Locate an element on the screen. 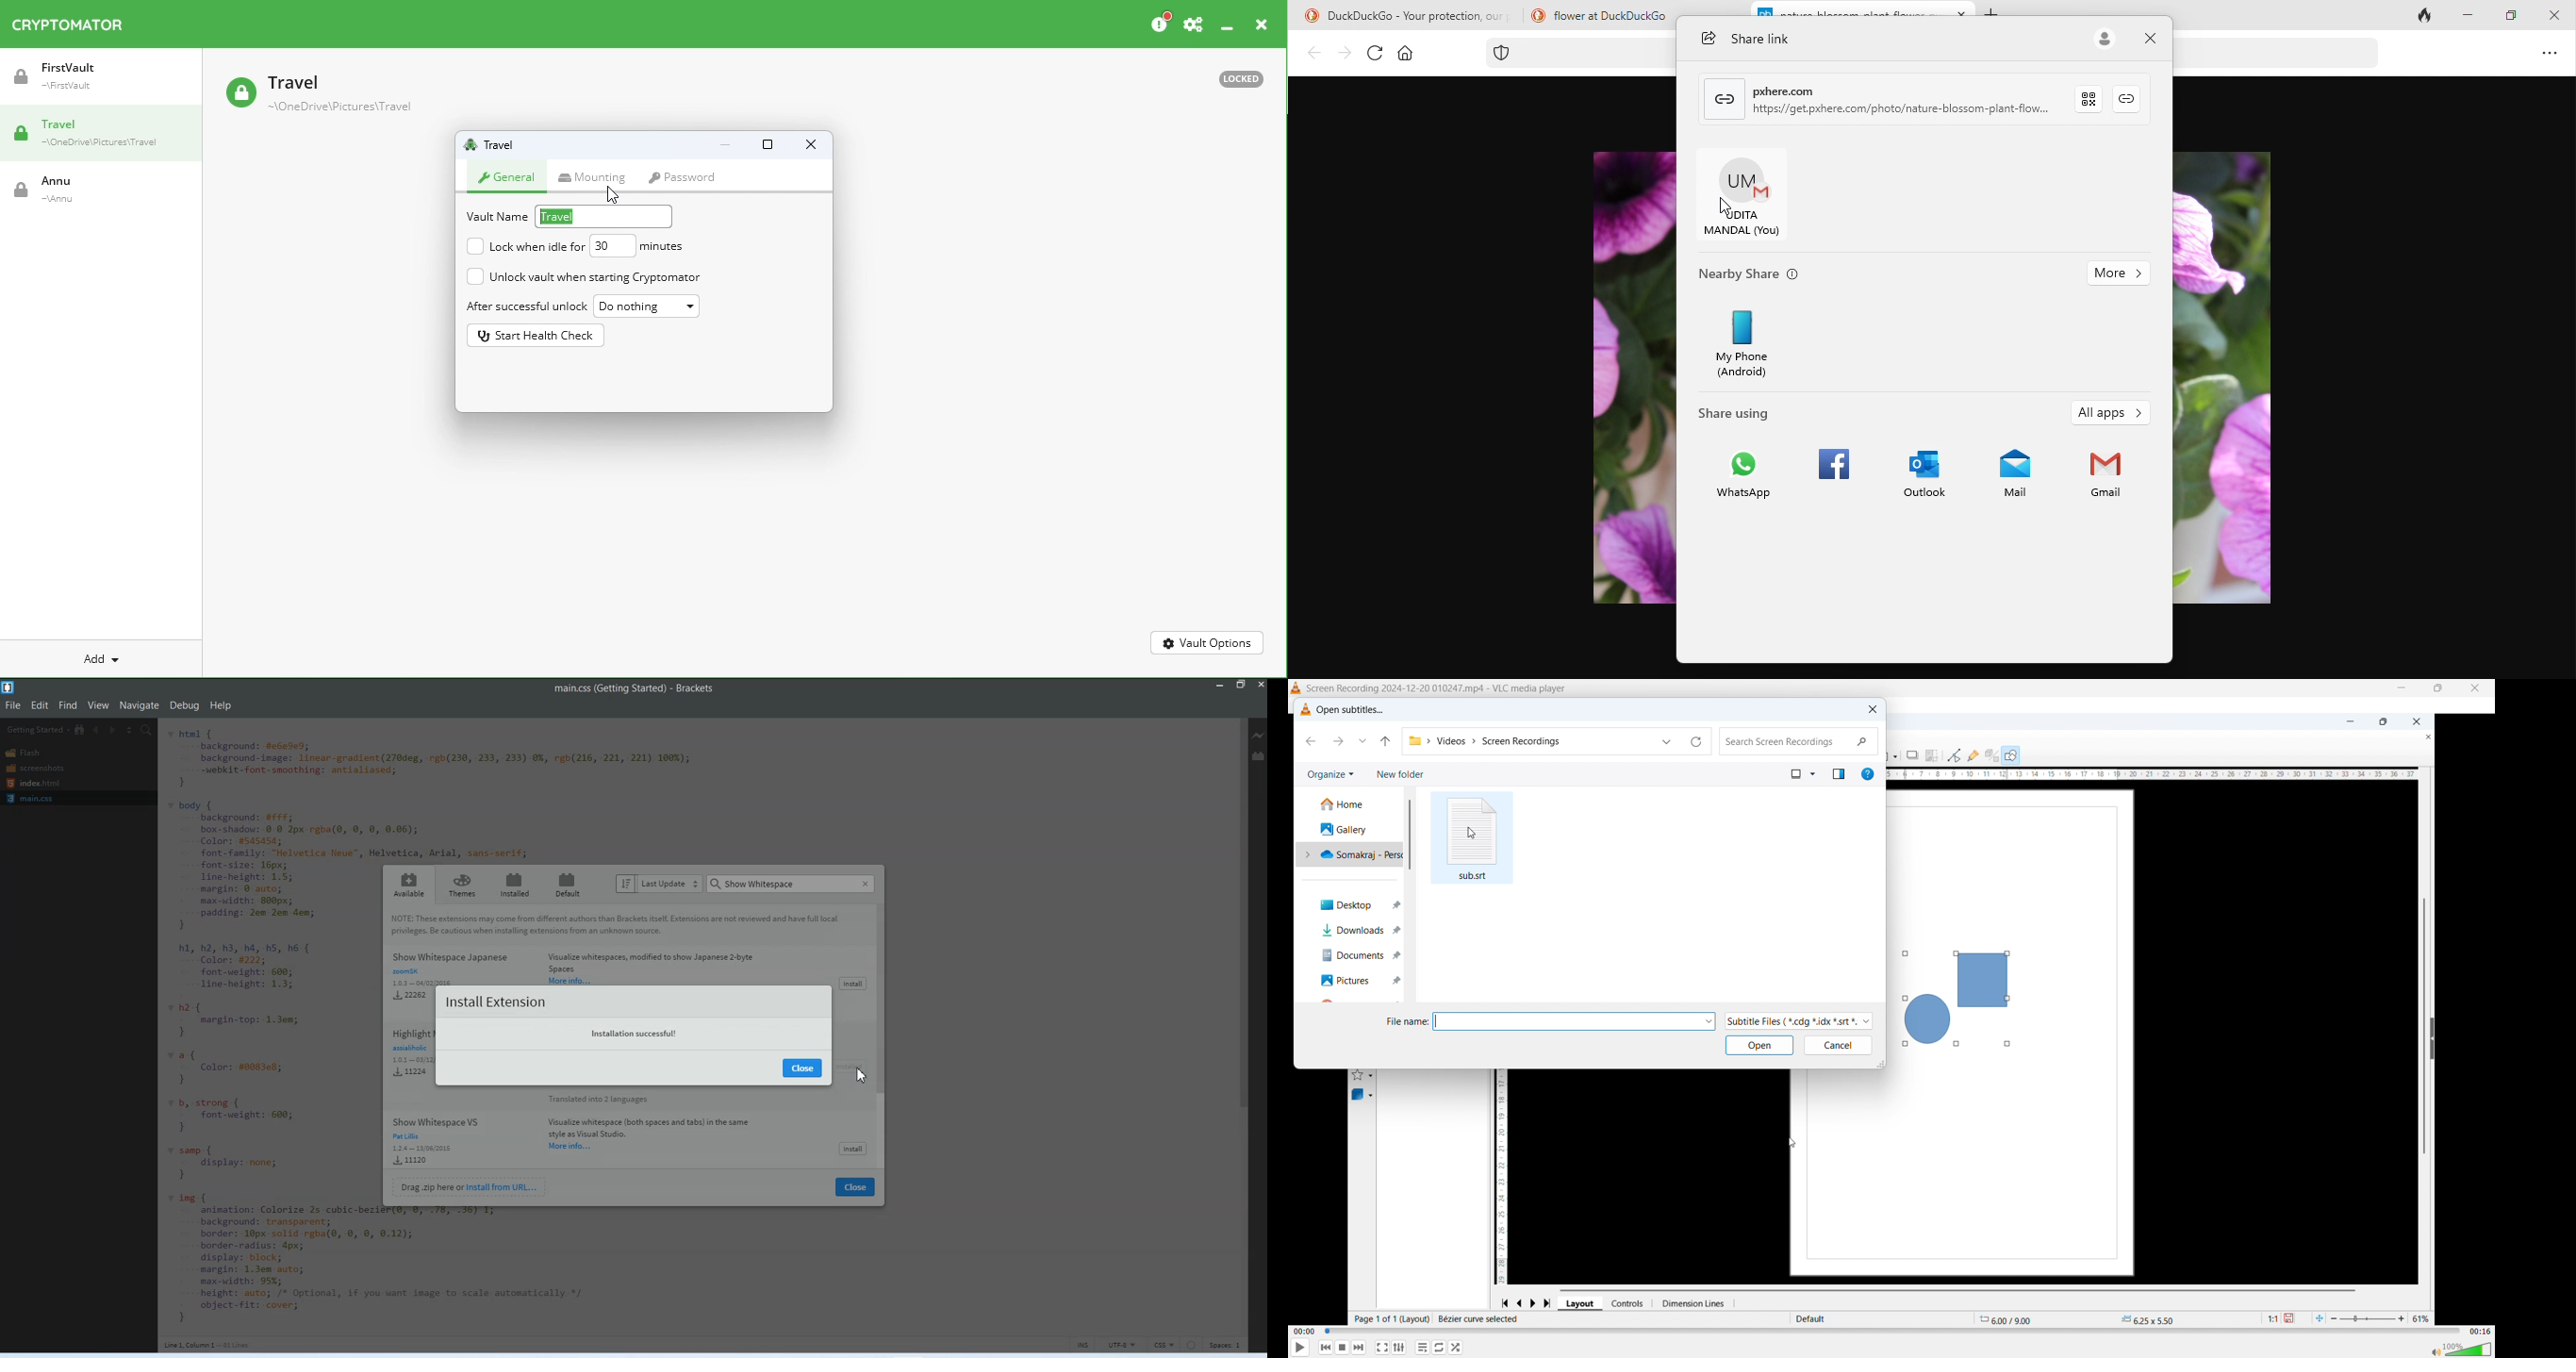 This screenshot has height=1372, width=2576. ruler is located at coordinates (1504, 1177).